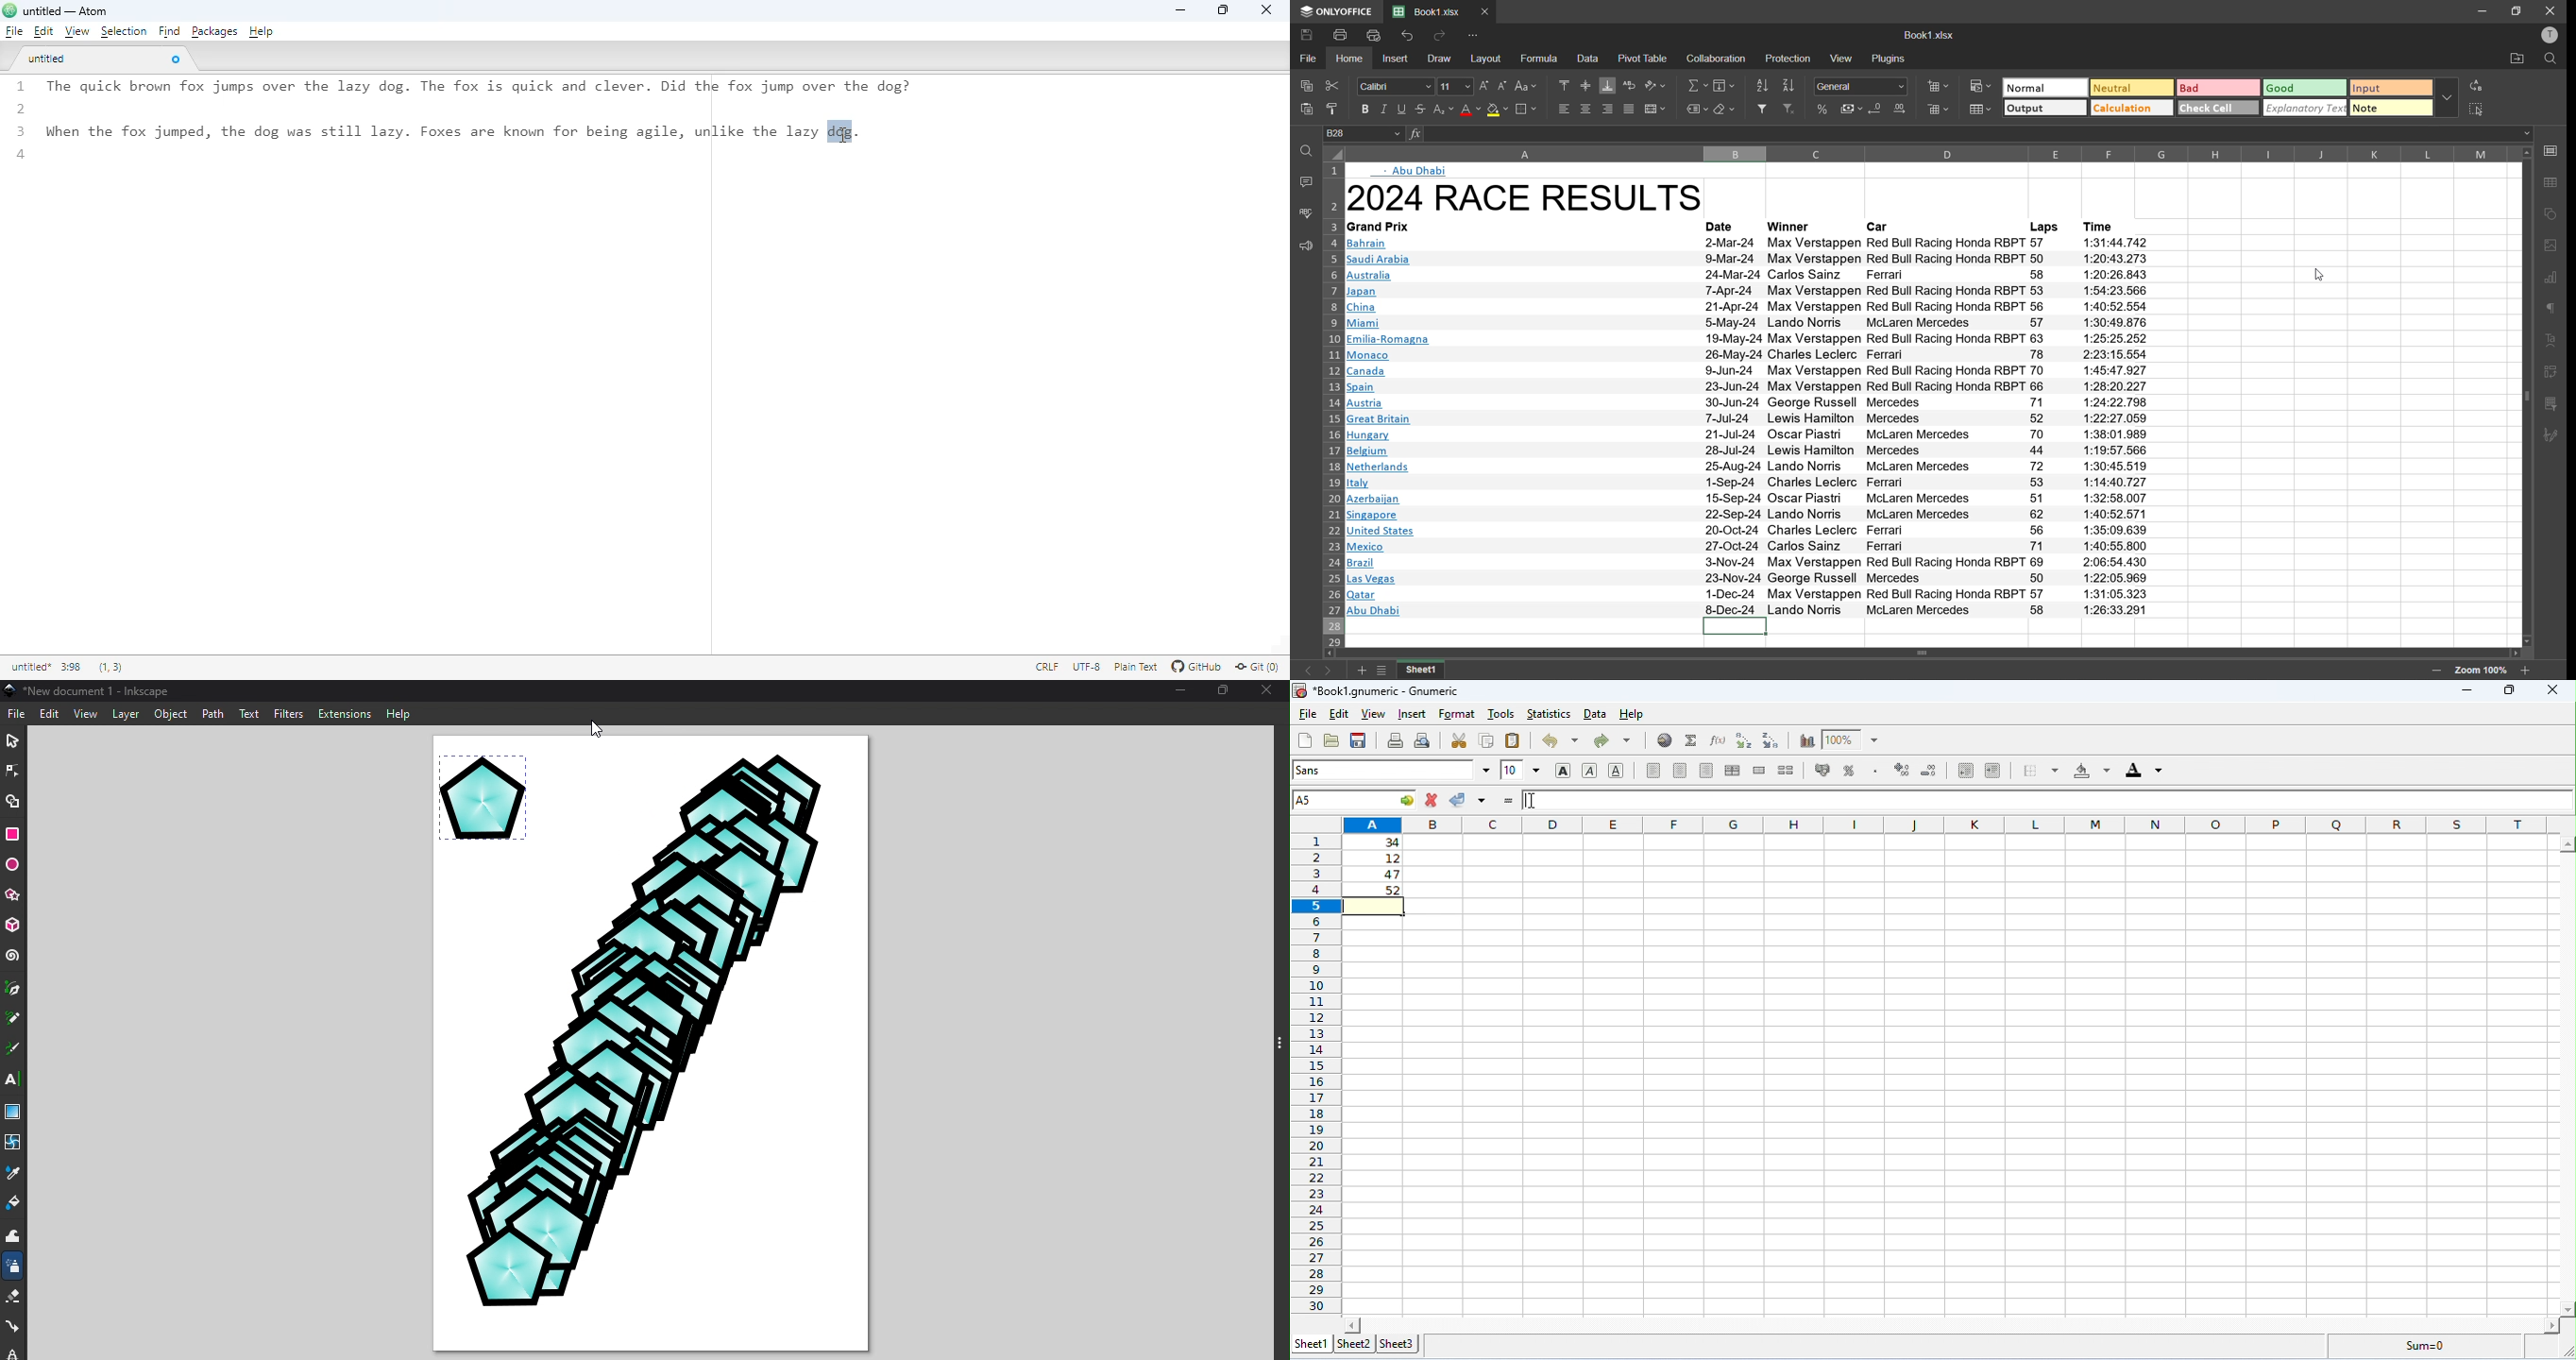 This screenshot has width=2576, height=1372. What do you see at coordinates (1752, 293) in the screenshot?
I see `Japan [-Apr-24 Max verstappen Red pull Racing fonda Rbr 1 93 1:04:25.00606` at bounding box center [1752, 293].